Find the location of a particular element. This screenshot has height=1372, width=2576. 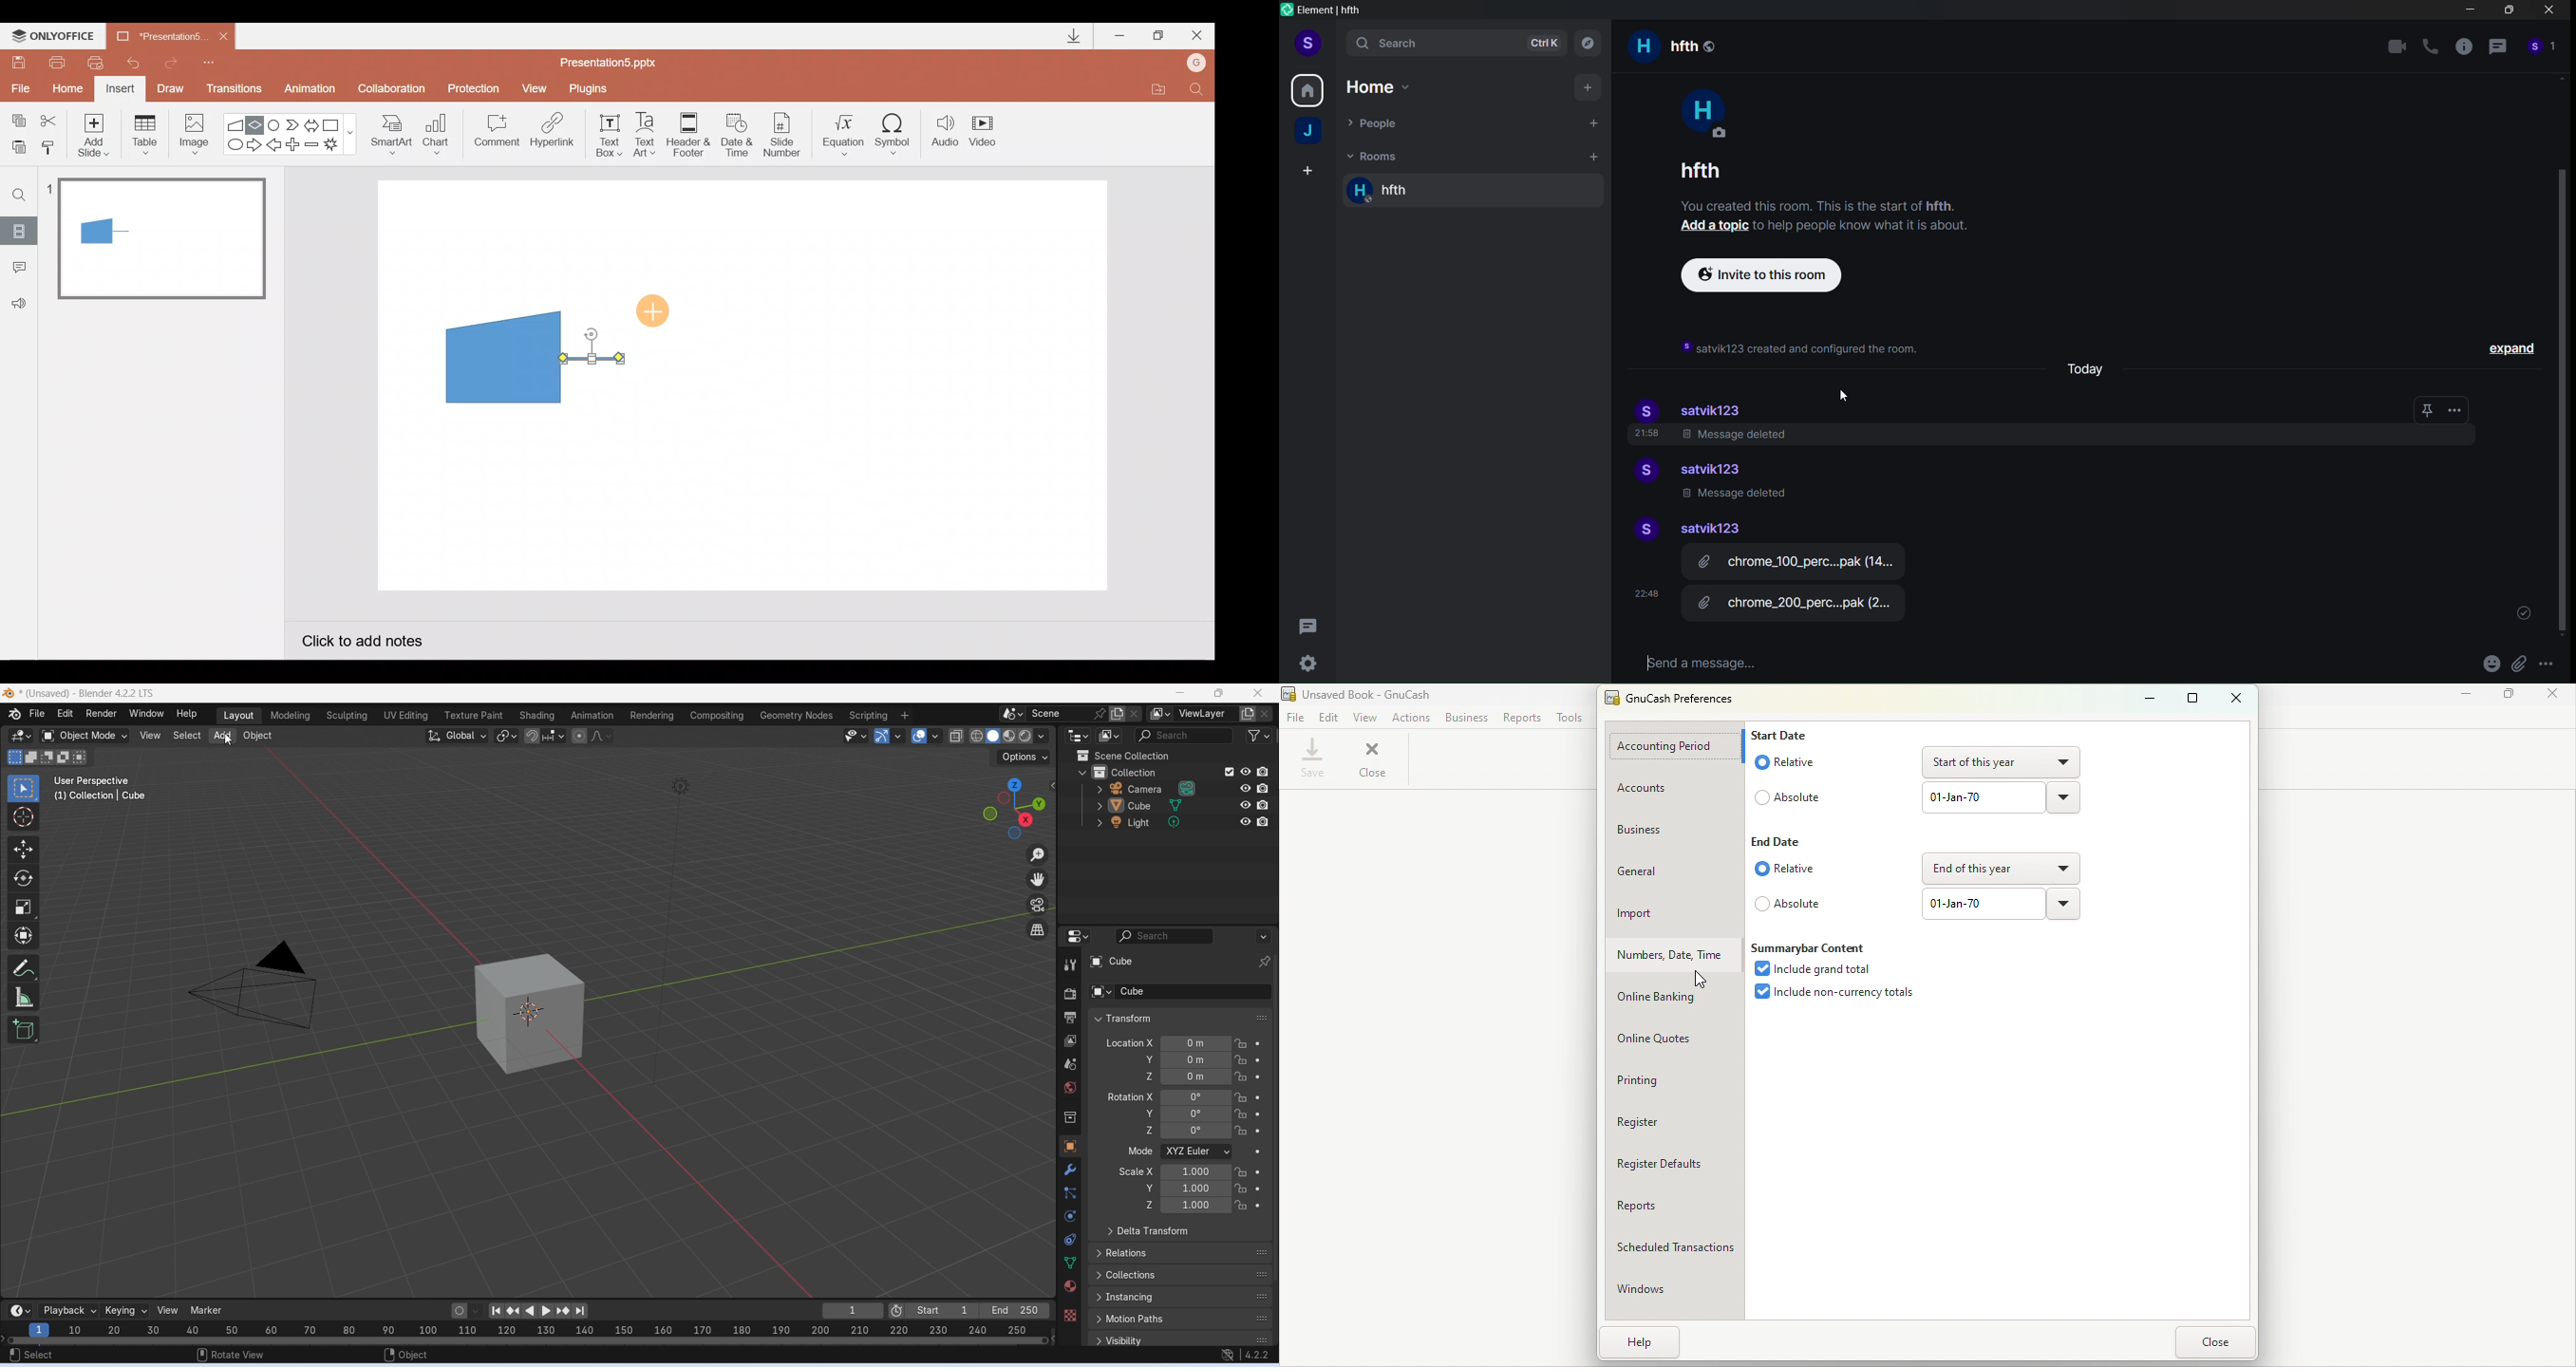

Object is located at coordinates (257, 736).